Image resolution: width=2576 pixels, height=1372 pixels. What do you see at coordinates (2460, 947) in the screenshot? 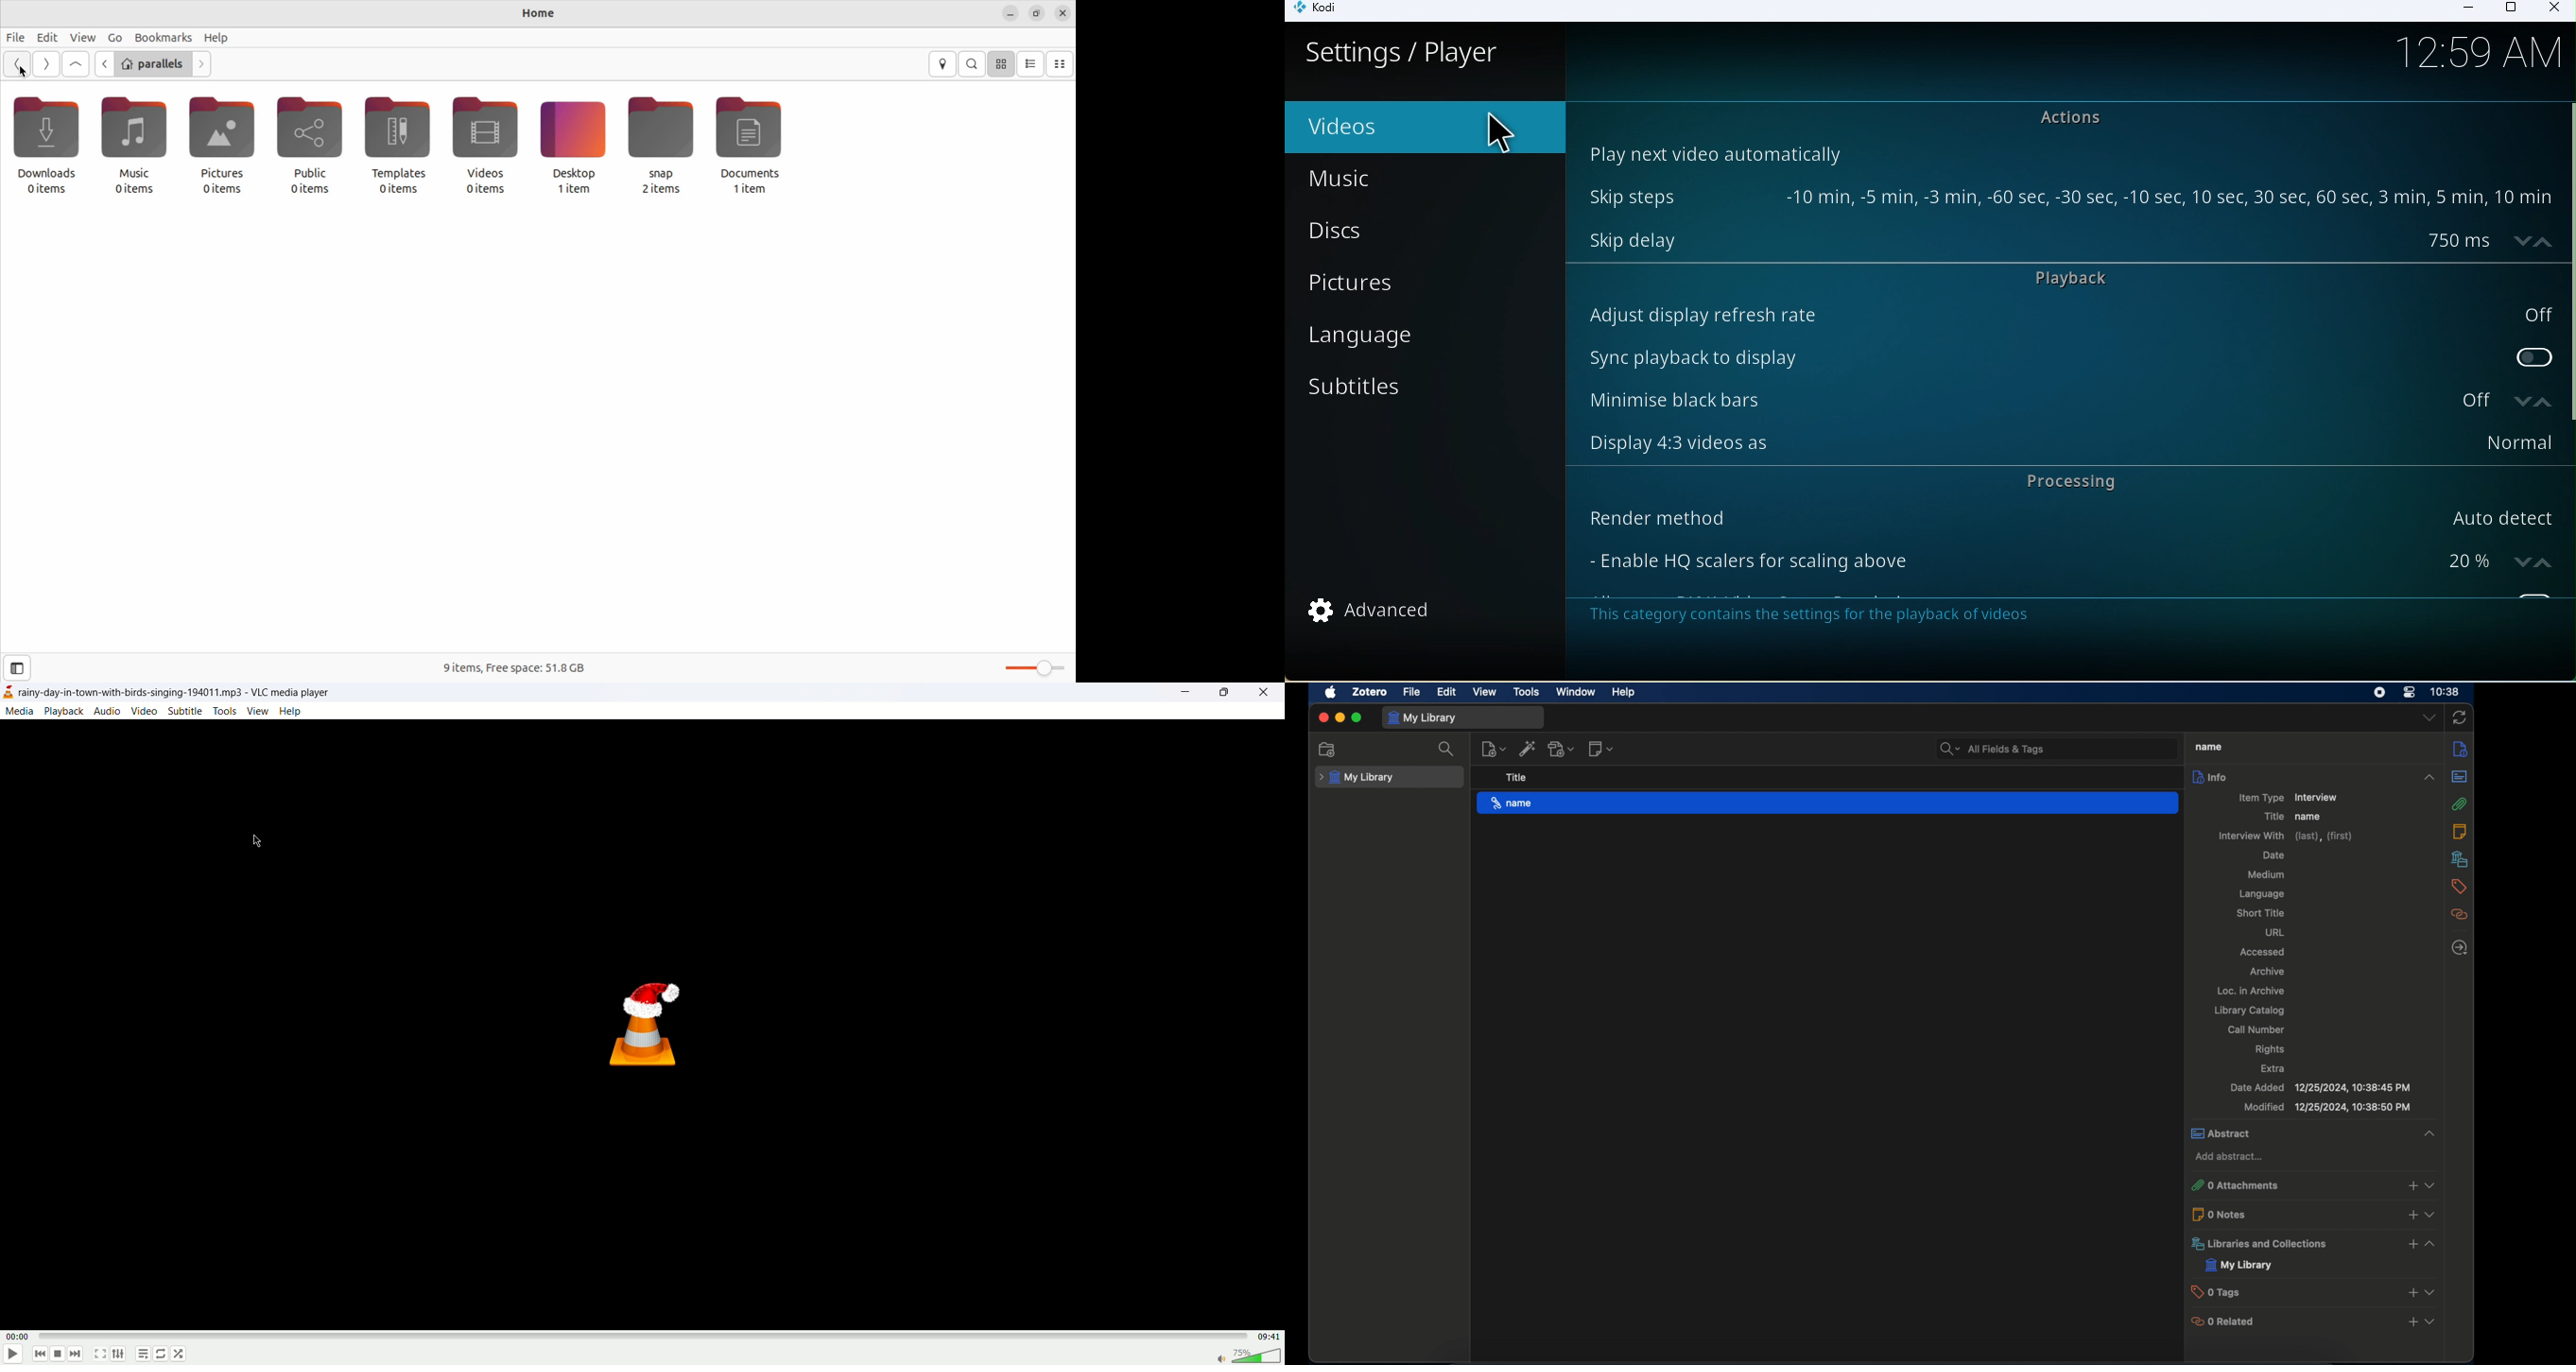
I see `locate` at bounding box center [2460, 947].